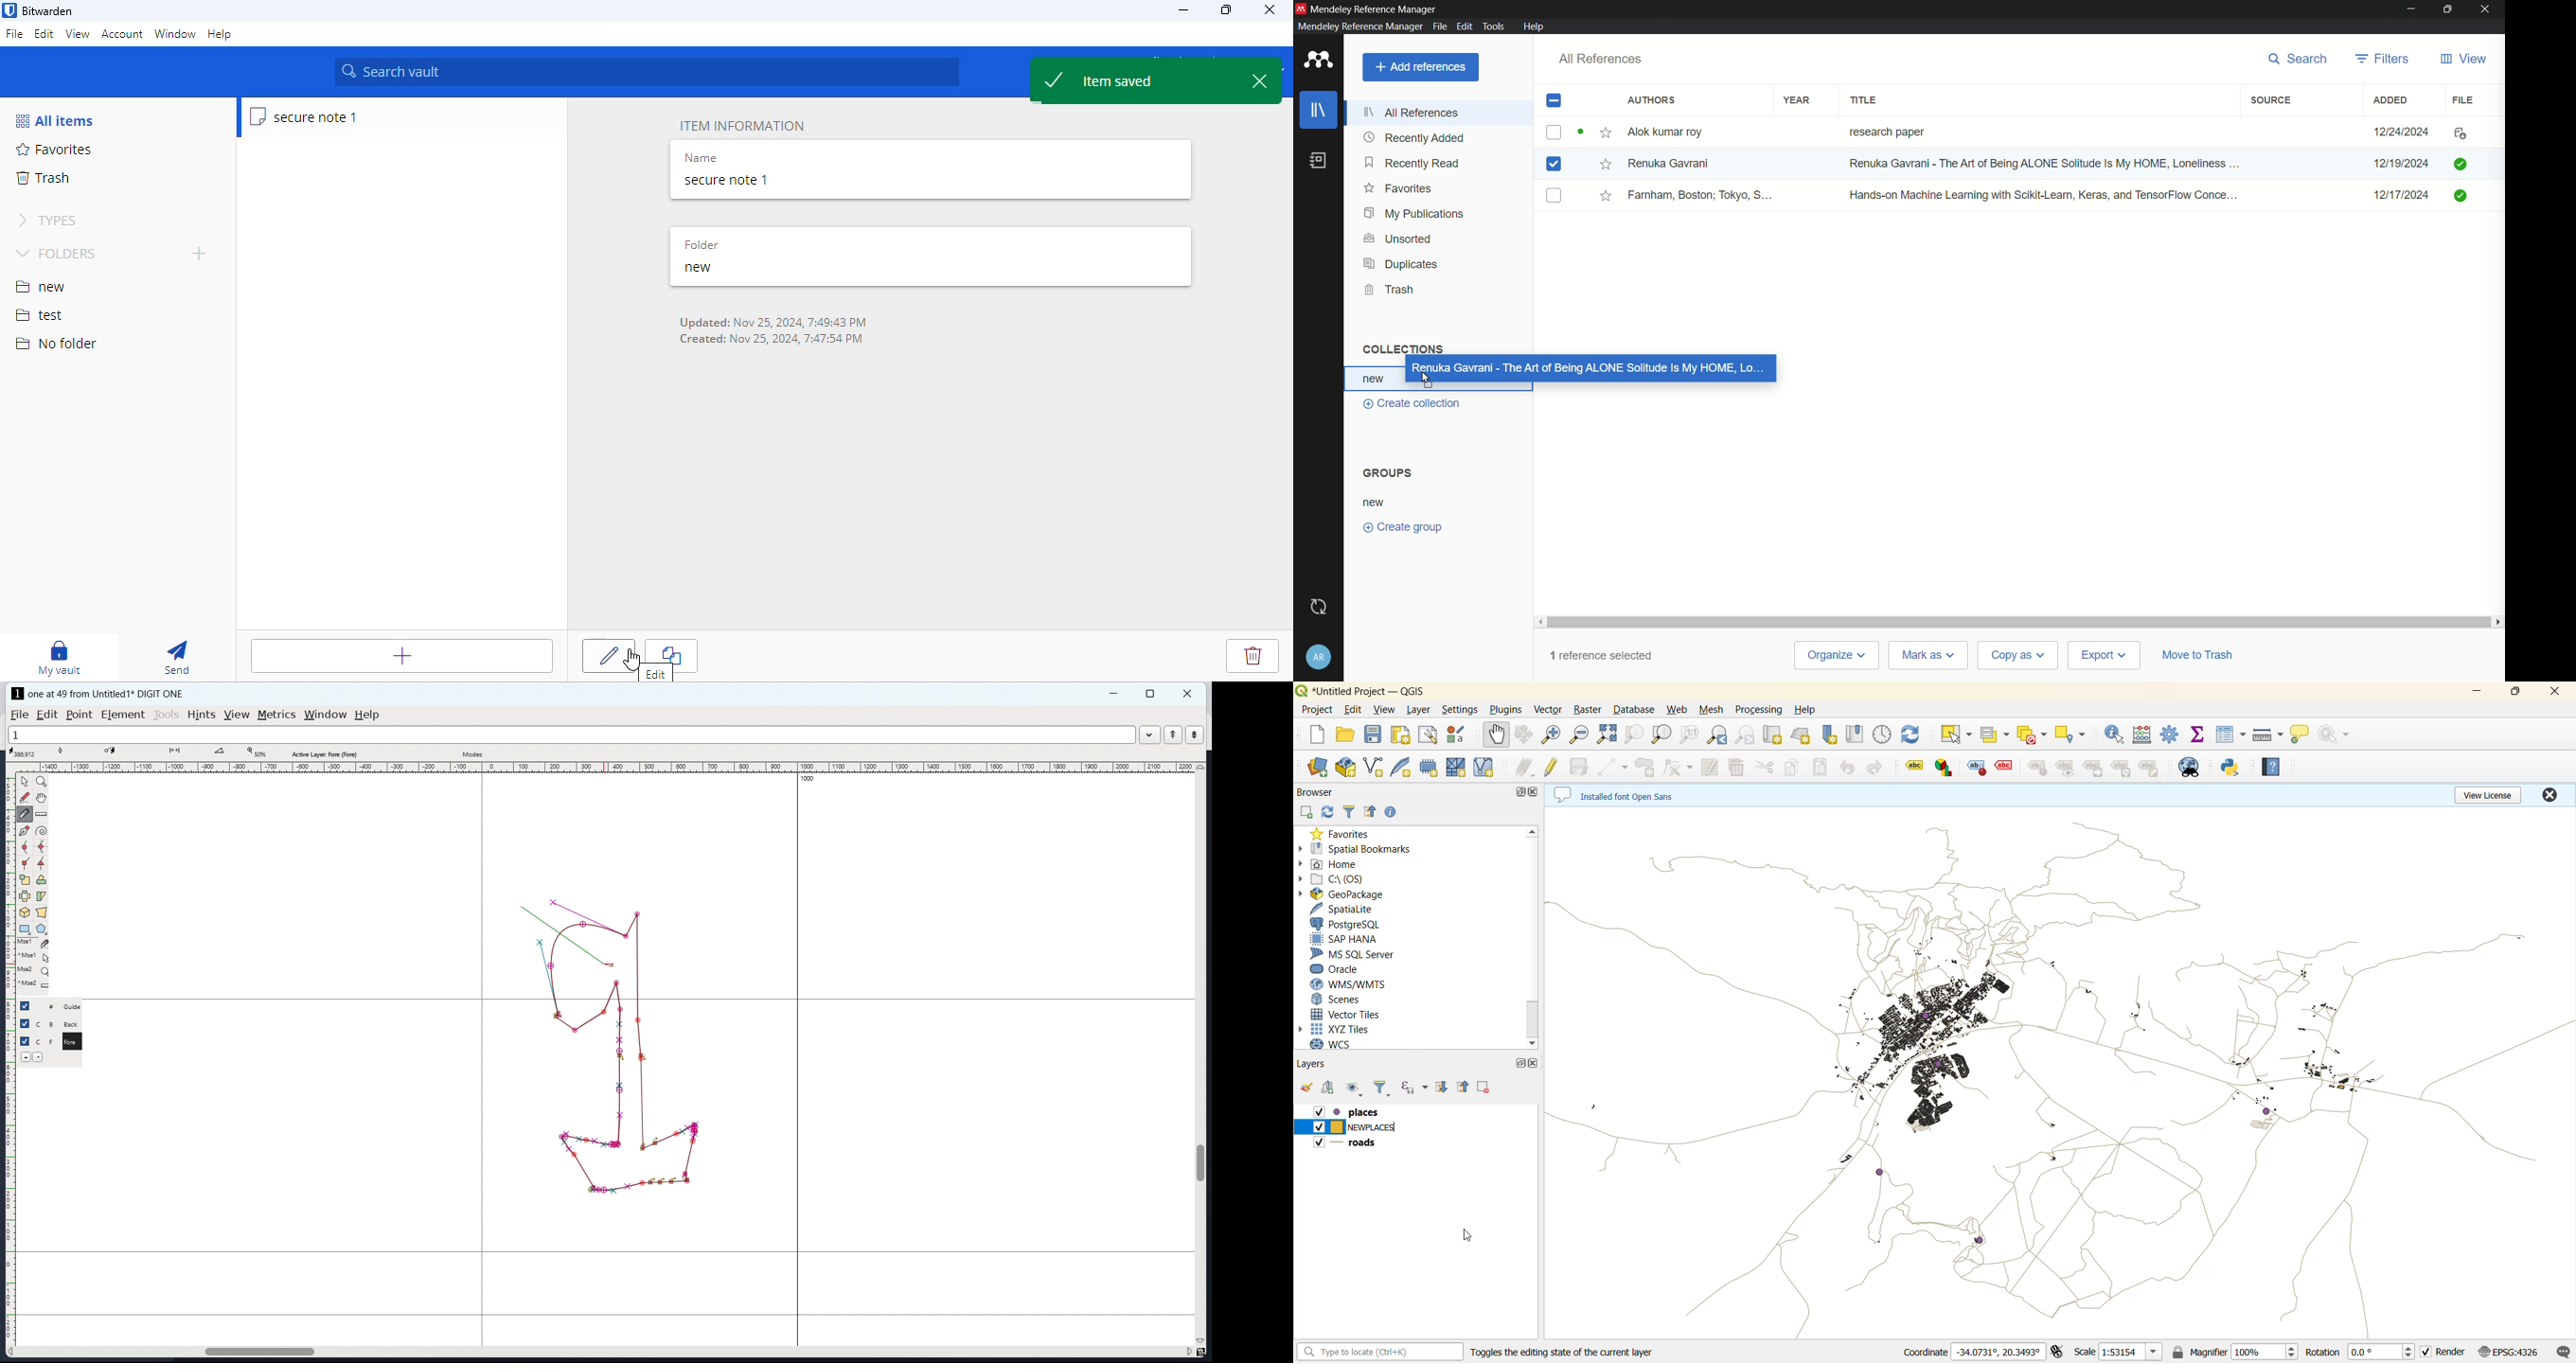 Image resolution: width=2576 pixels, height=1372 pixels. Describe the element at coordinates (42, 912) in the screenshot. I see `perspective transformation` at that location.